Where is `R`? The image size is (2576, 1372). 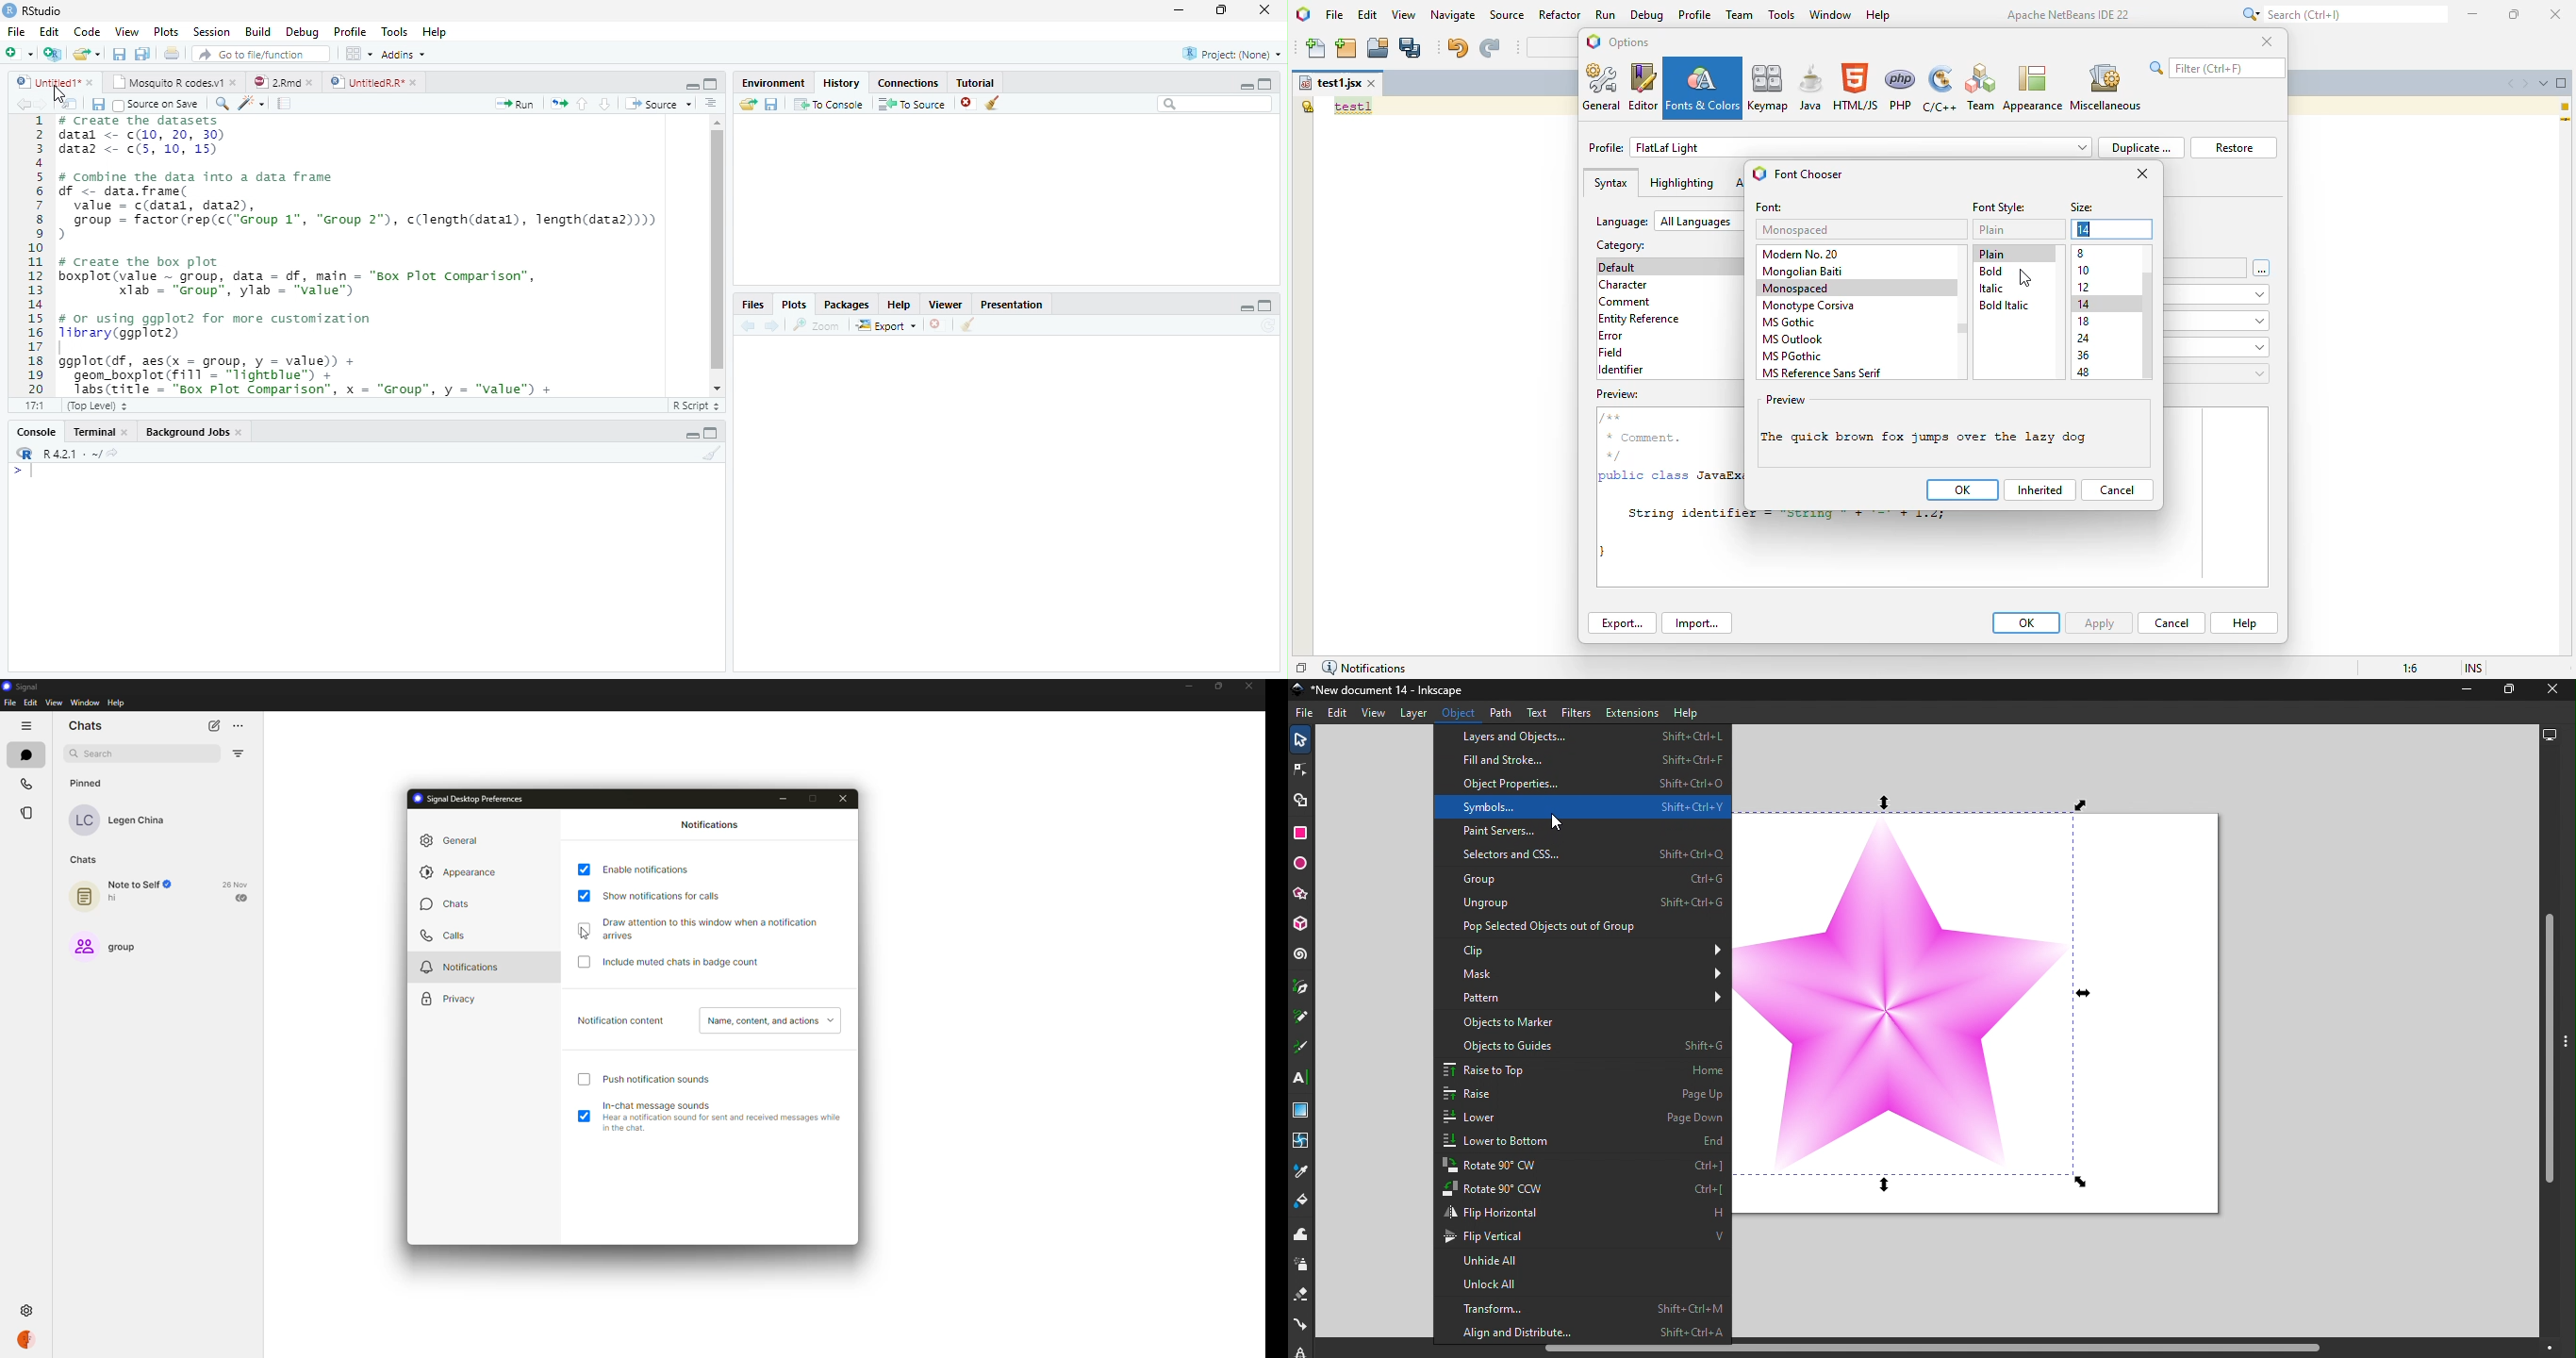 R is located at coordinates (25, 454).